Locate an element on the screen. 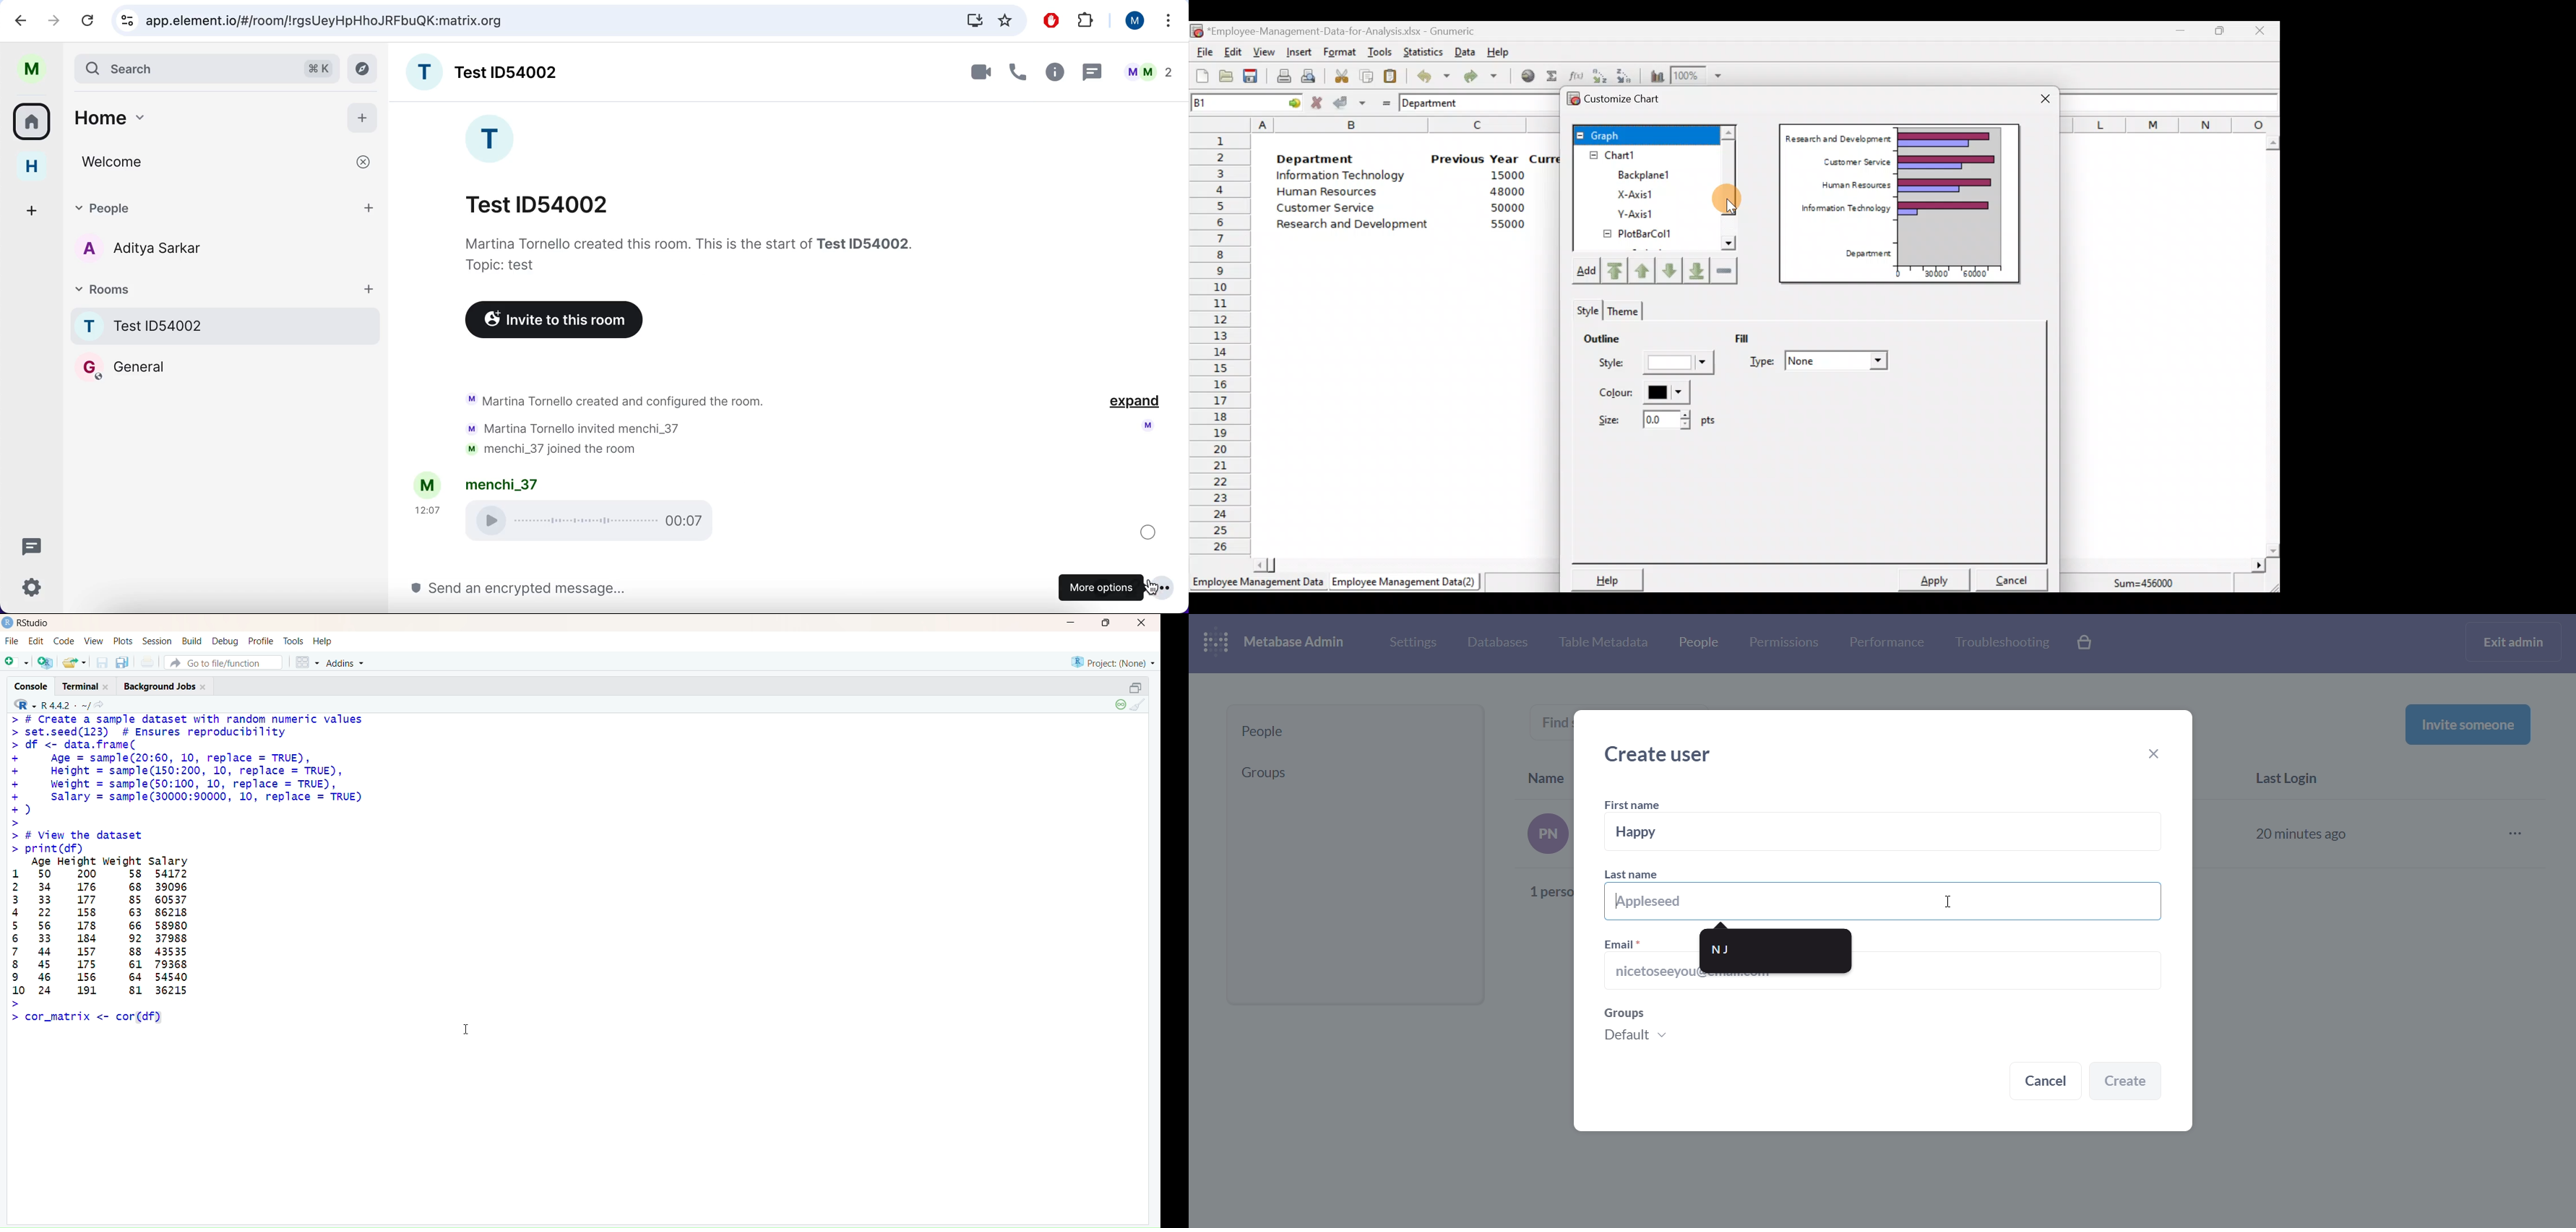 The width and height of the screenshot is (2576, 1232). Minimize is located at coordinates (1071, 623).